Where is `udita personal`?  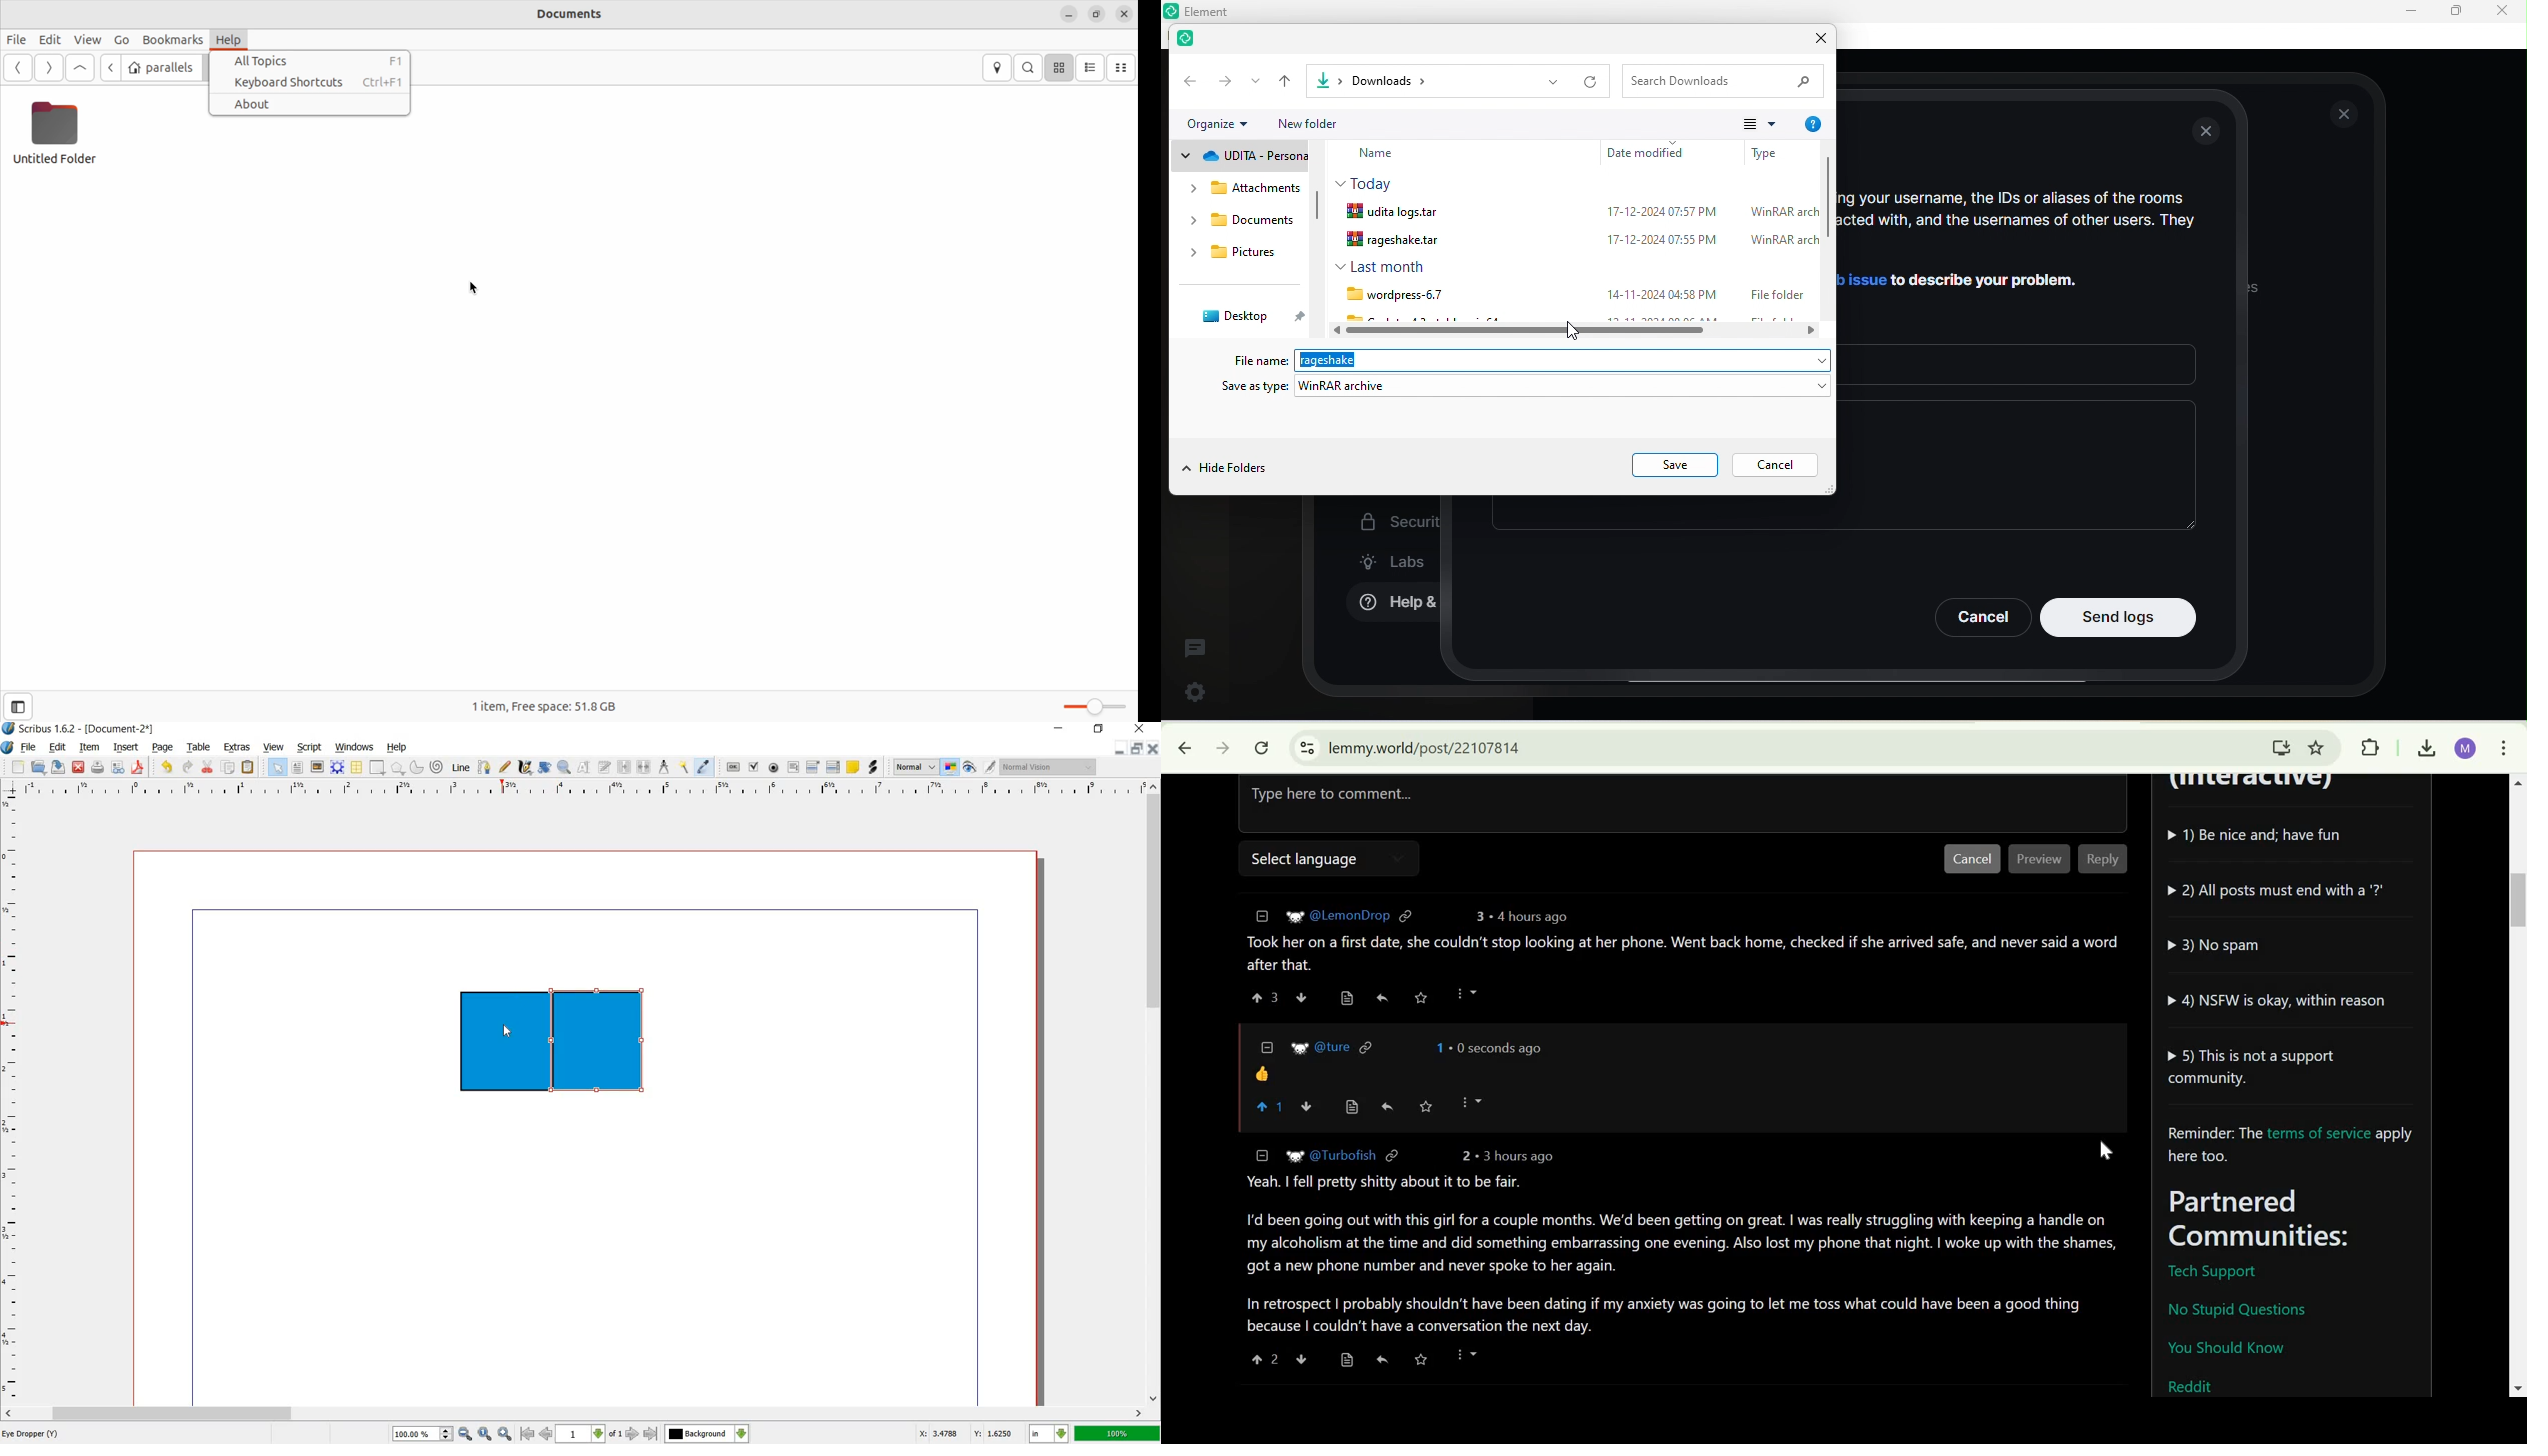 udita personal is located at coordinates (1240, 157).